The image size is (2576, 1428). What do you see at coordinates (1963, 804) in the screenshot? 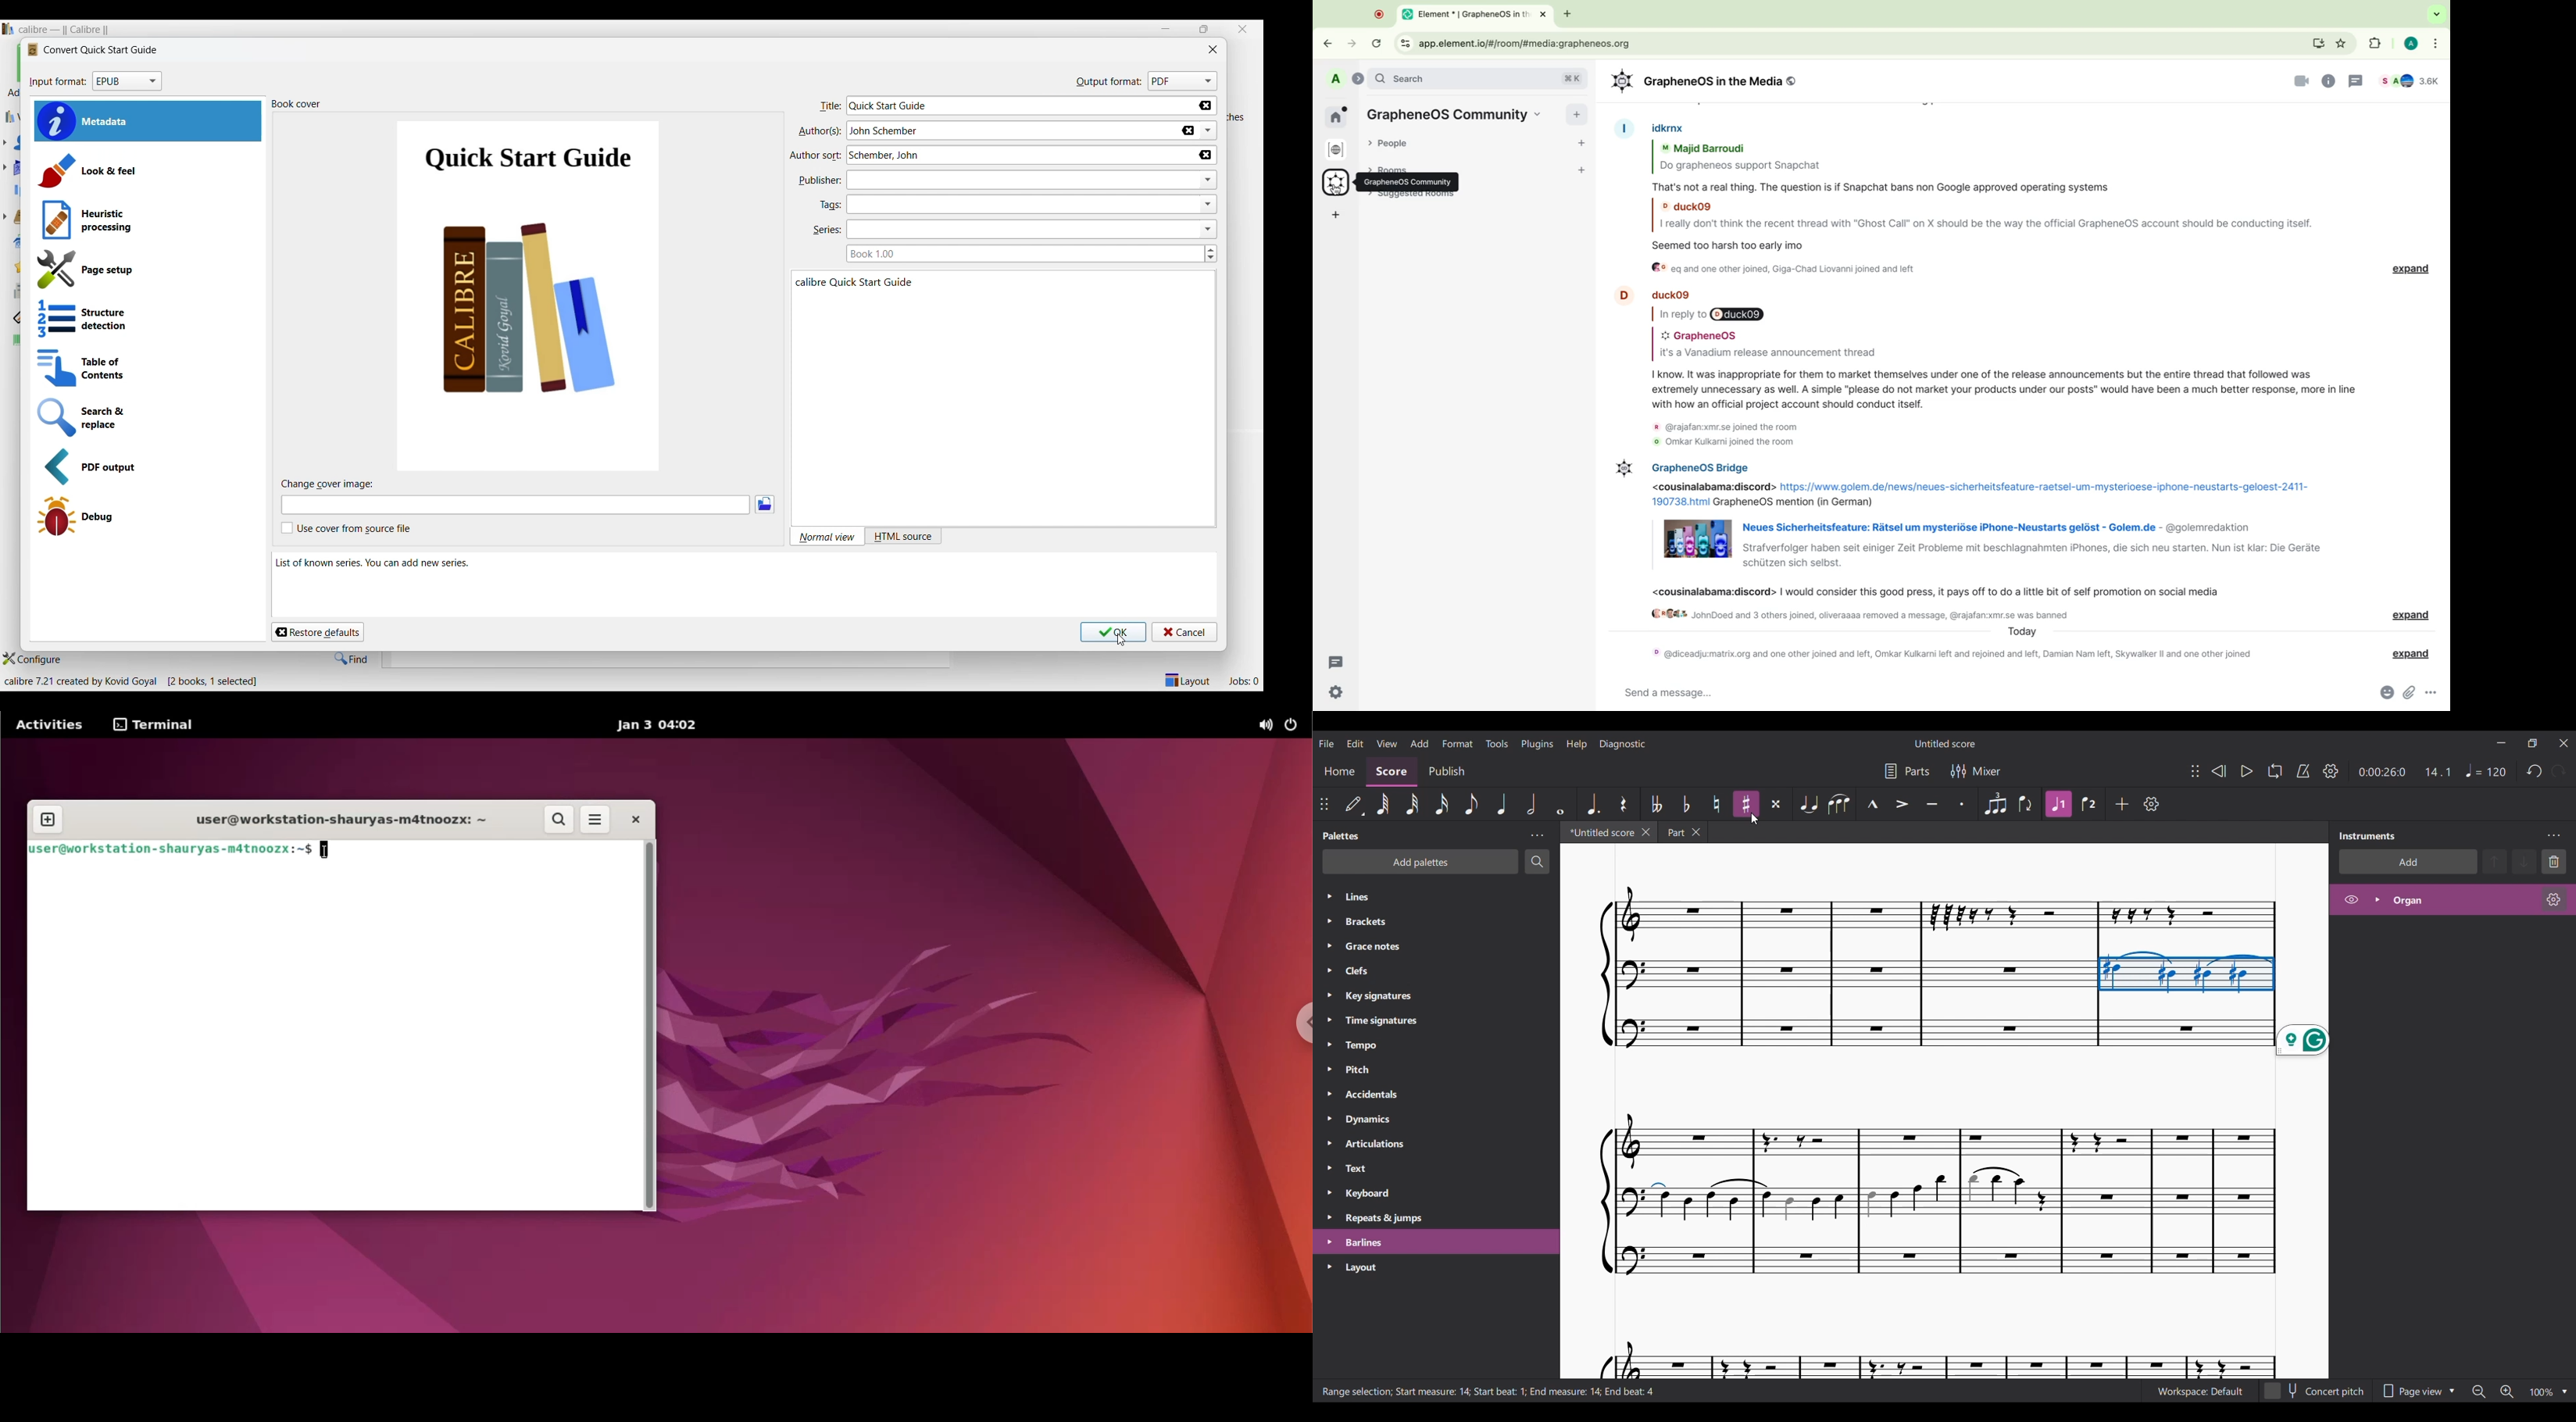
I see `Staccato ` at bounding box center [1963, 804].